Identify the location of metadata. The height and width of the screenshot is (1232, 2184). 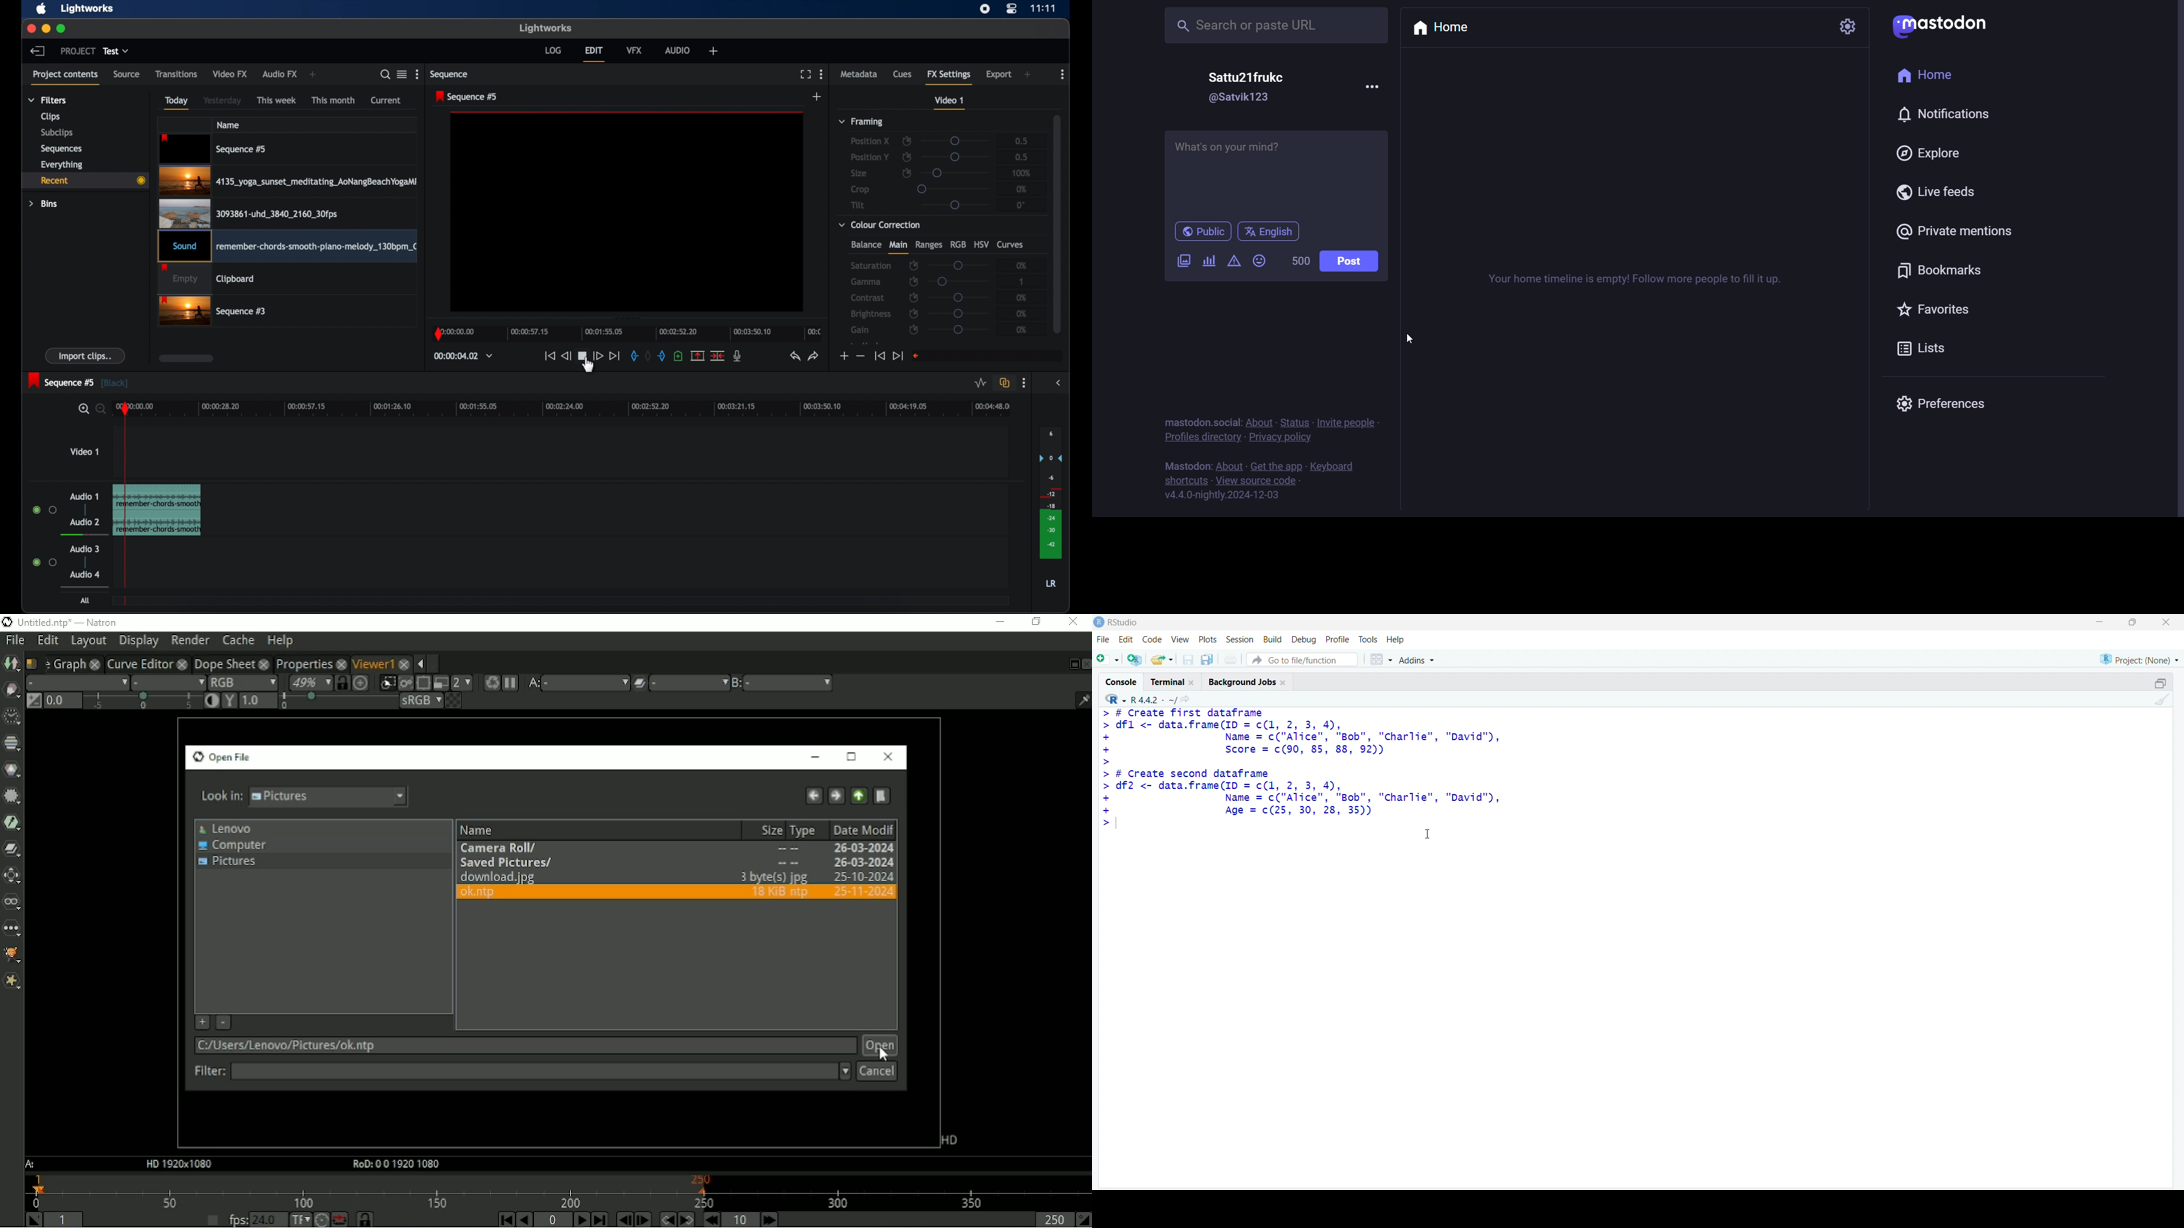
(860, 73).